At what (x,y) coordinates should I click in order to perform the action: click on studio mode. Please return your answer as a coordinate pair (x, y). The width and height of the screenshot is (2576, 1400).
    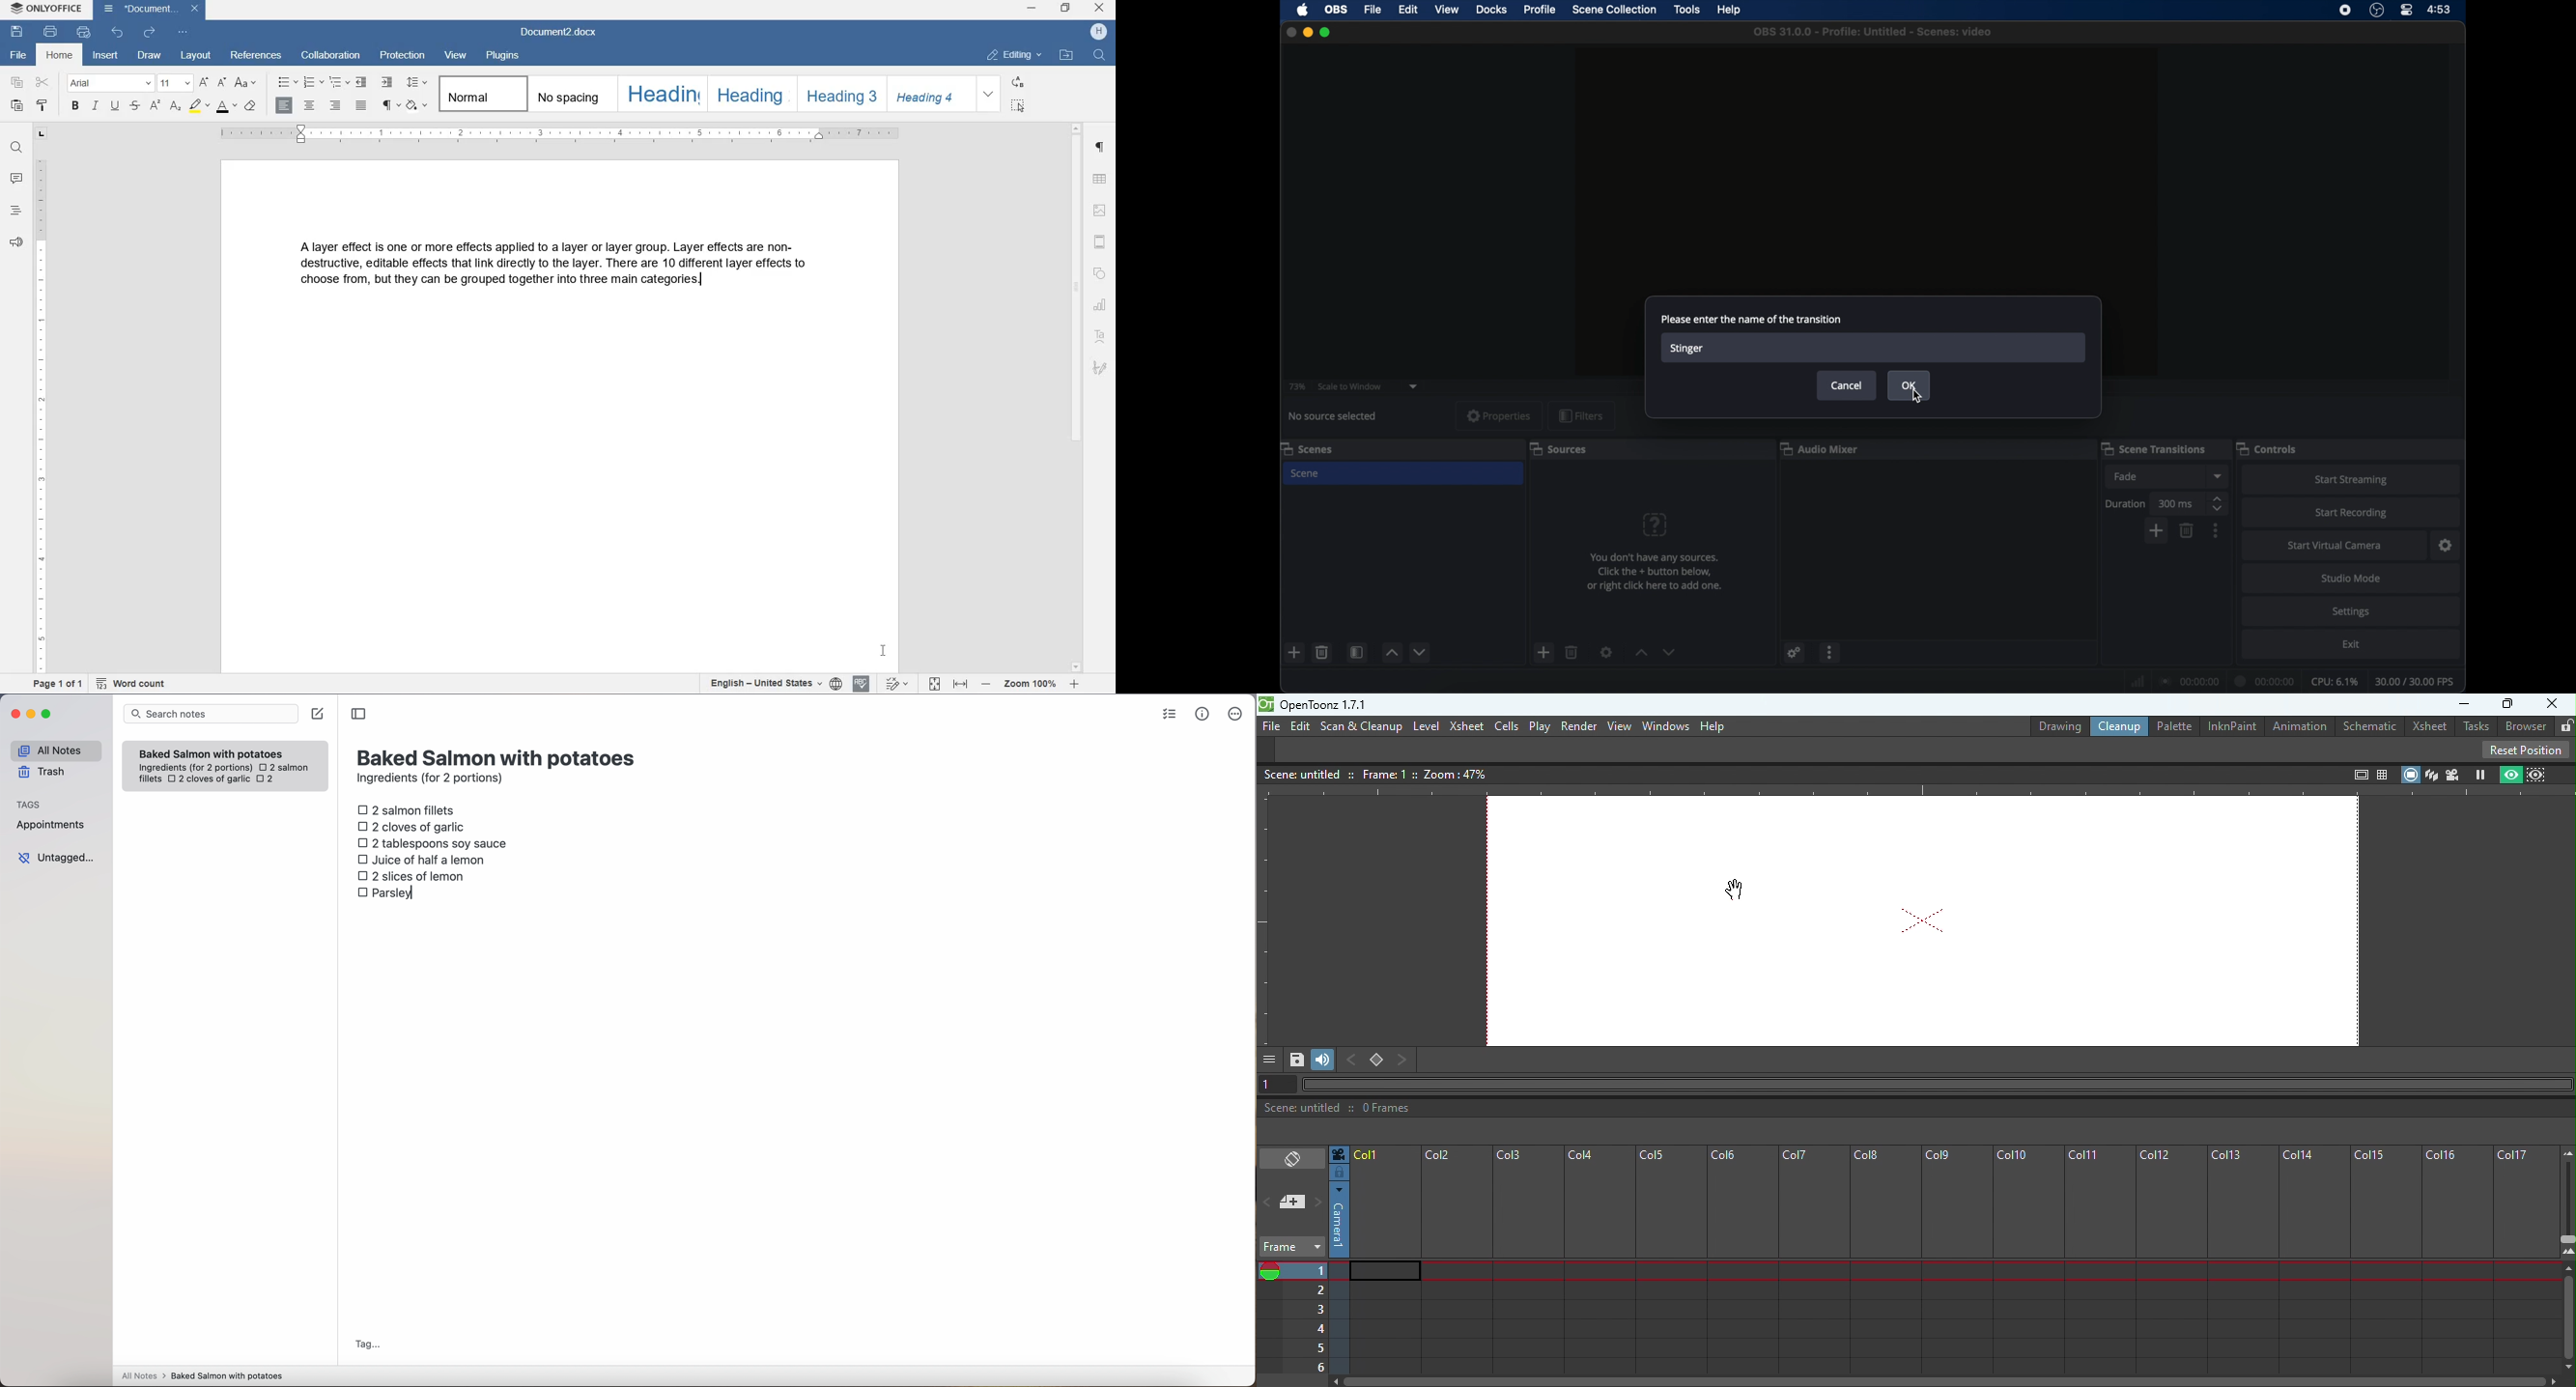
    Looking at the image, I should click on (2351, 578).